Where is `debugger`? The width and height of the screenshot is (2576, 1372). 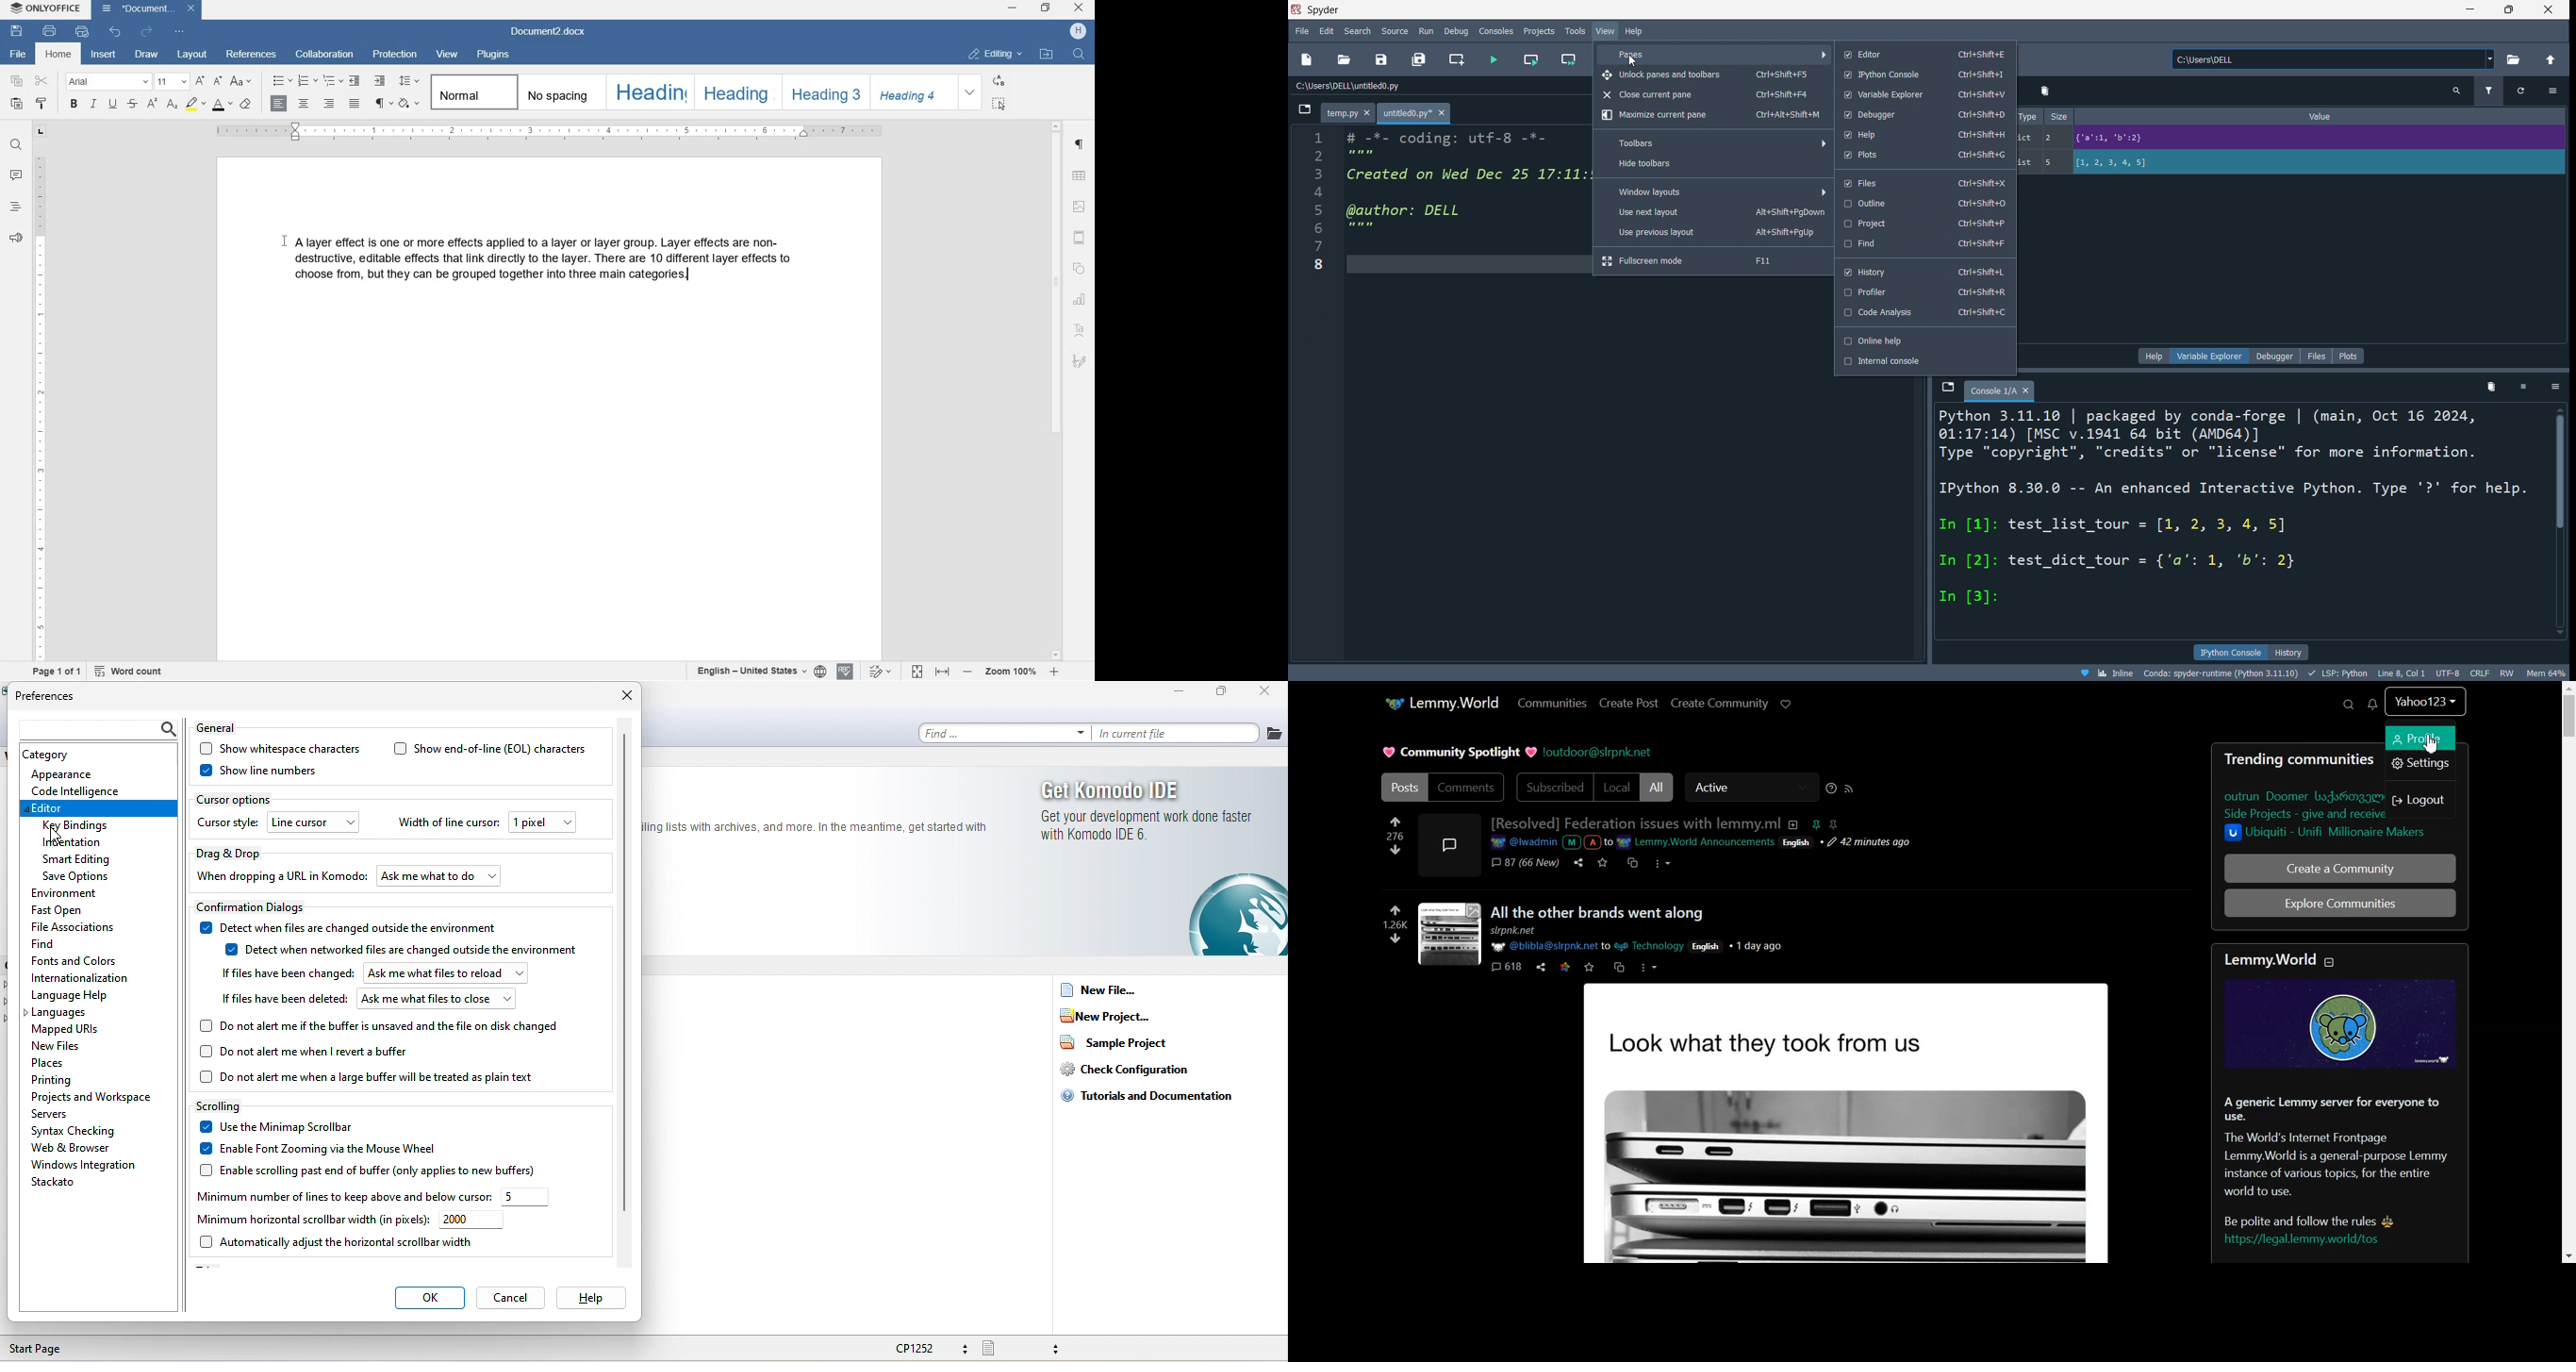 debugger is located at coordinates (2274, 356).